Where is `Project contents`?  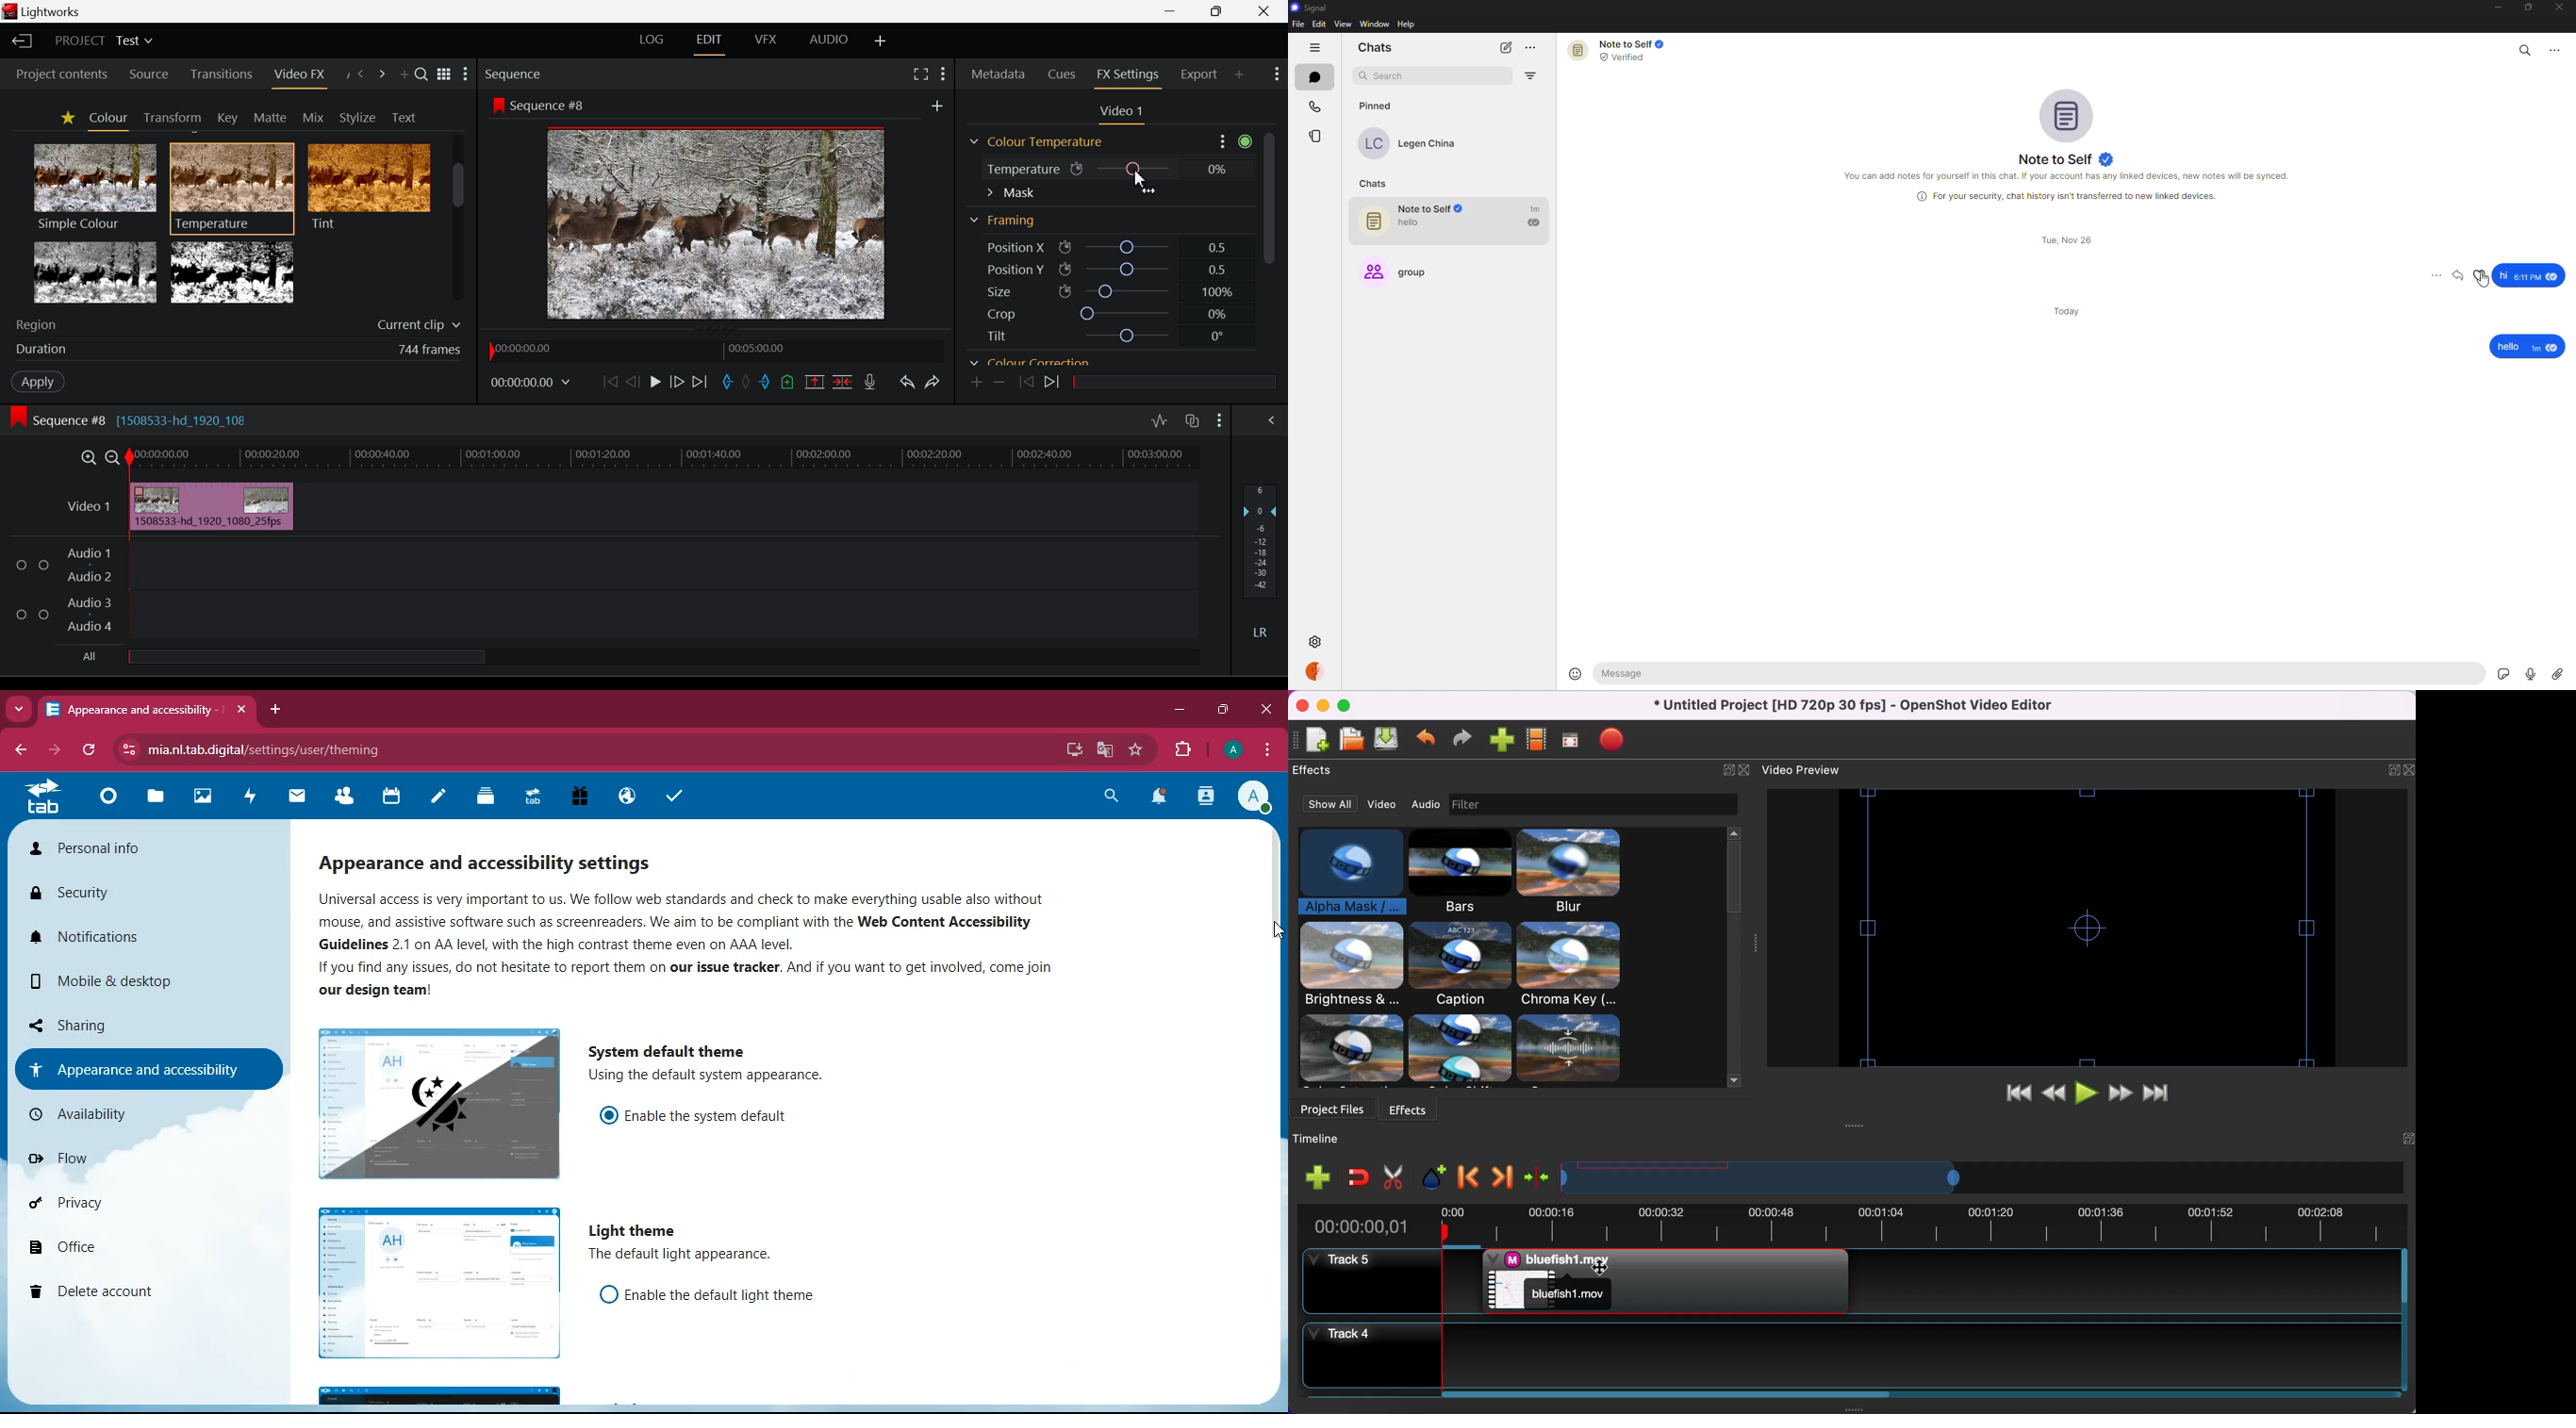
Project contents is located at coordinates (56, 76).